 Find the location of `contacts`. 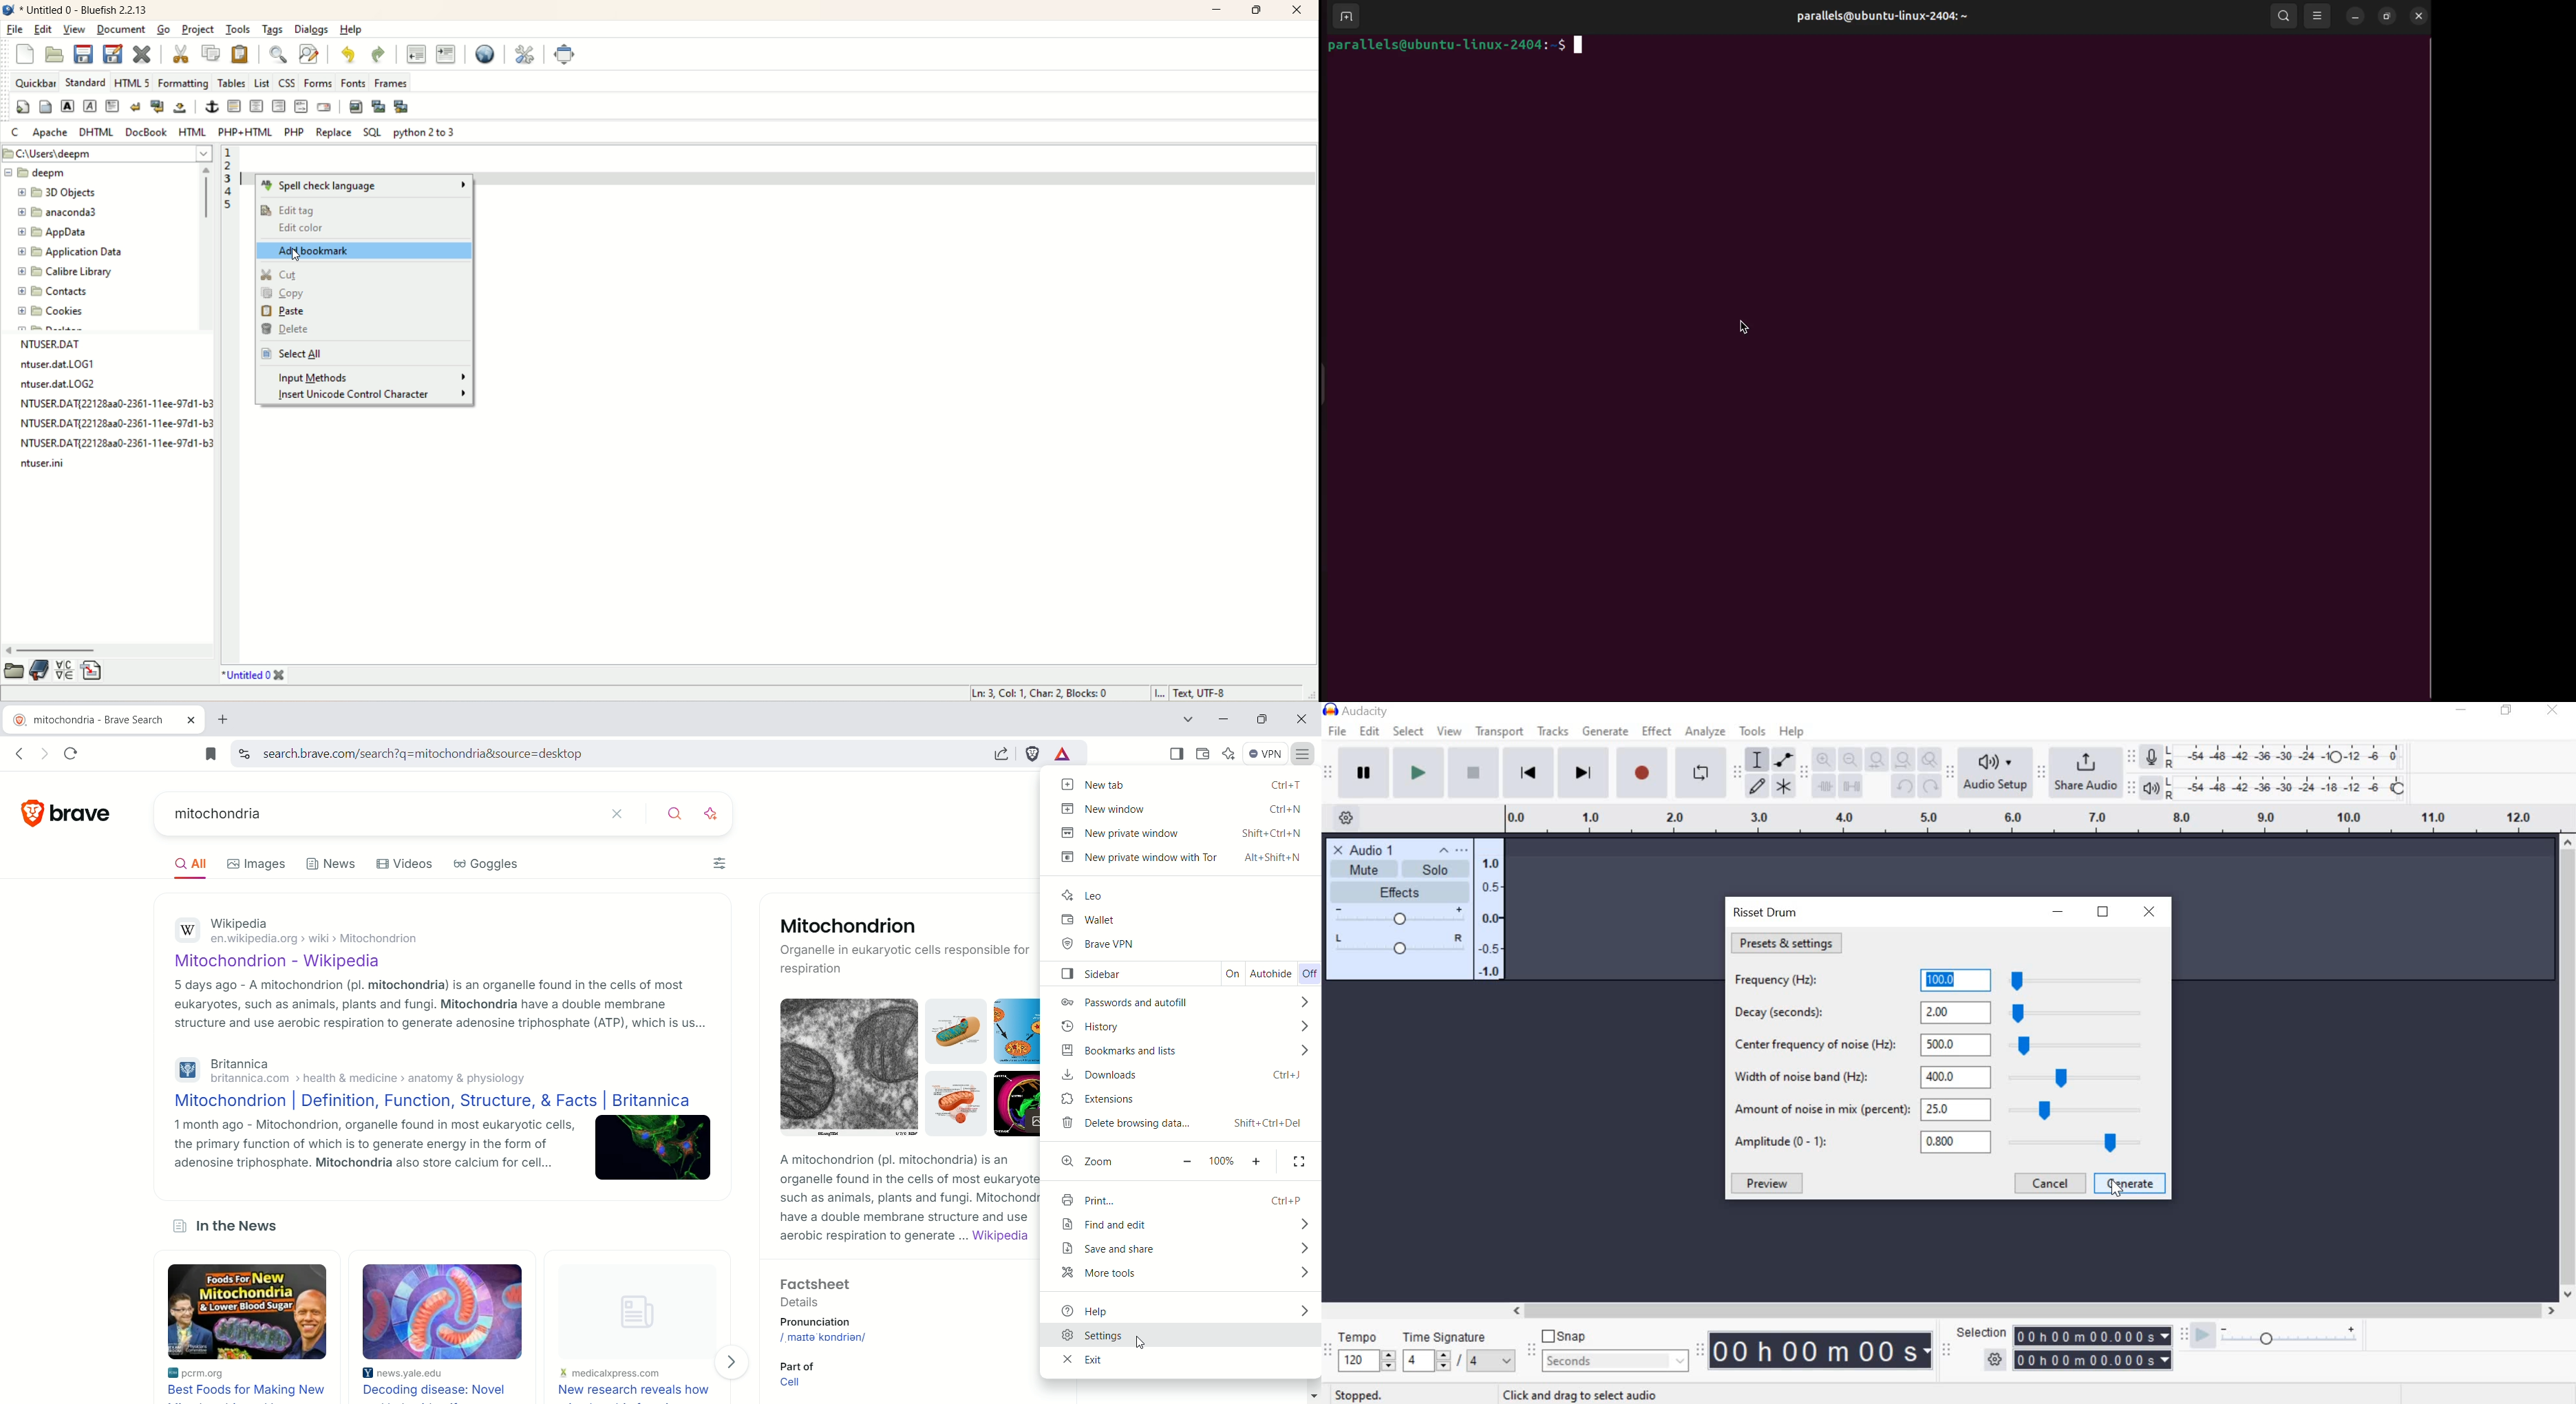

contacts is located at coordinates (54, 292).